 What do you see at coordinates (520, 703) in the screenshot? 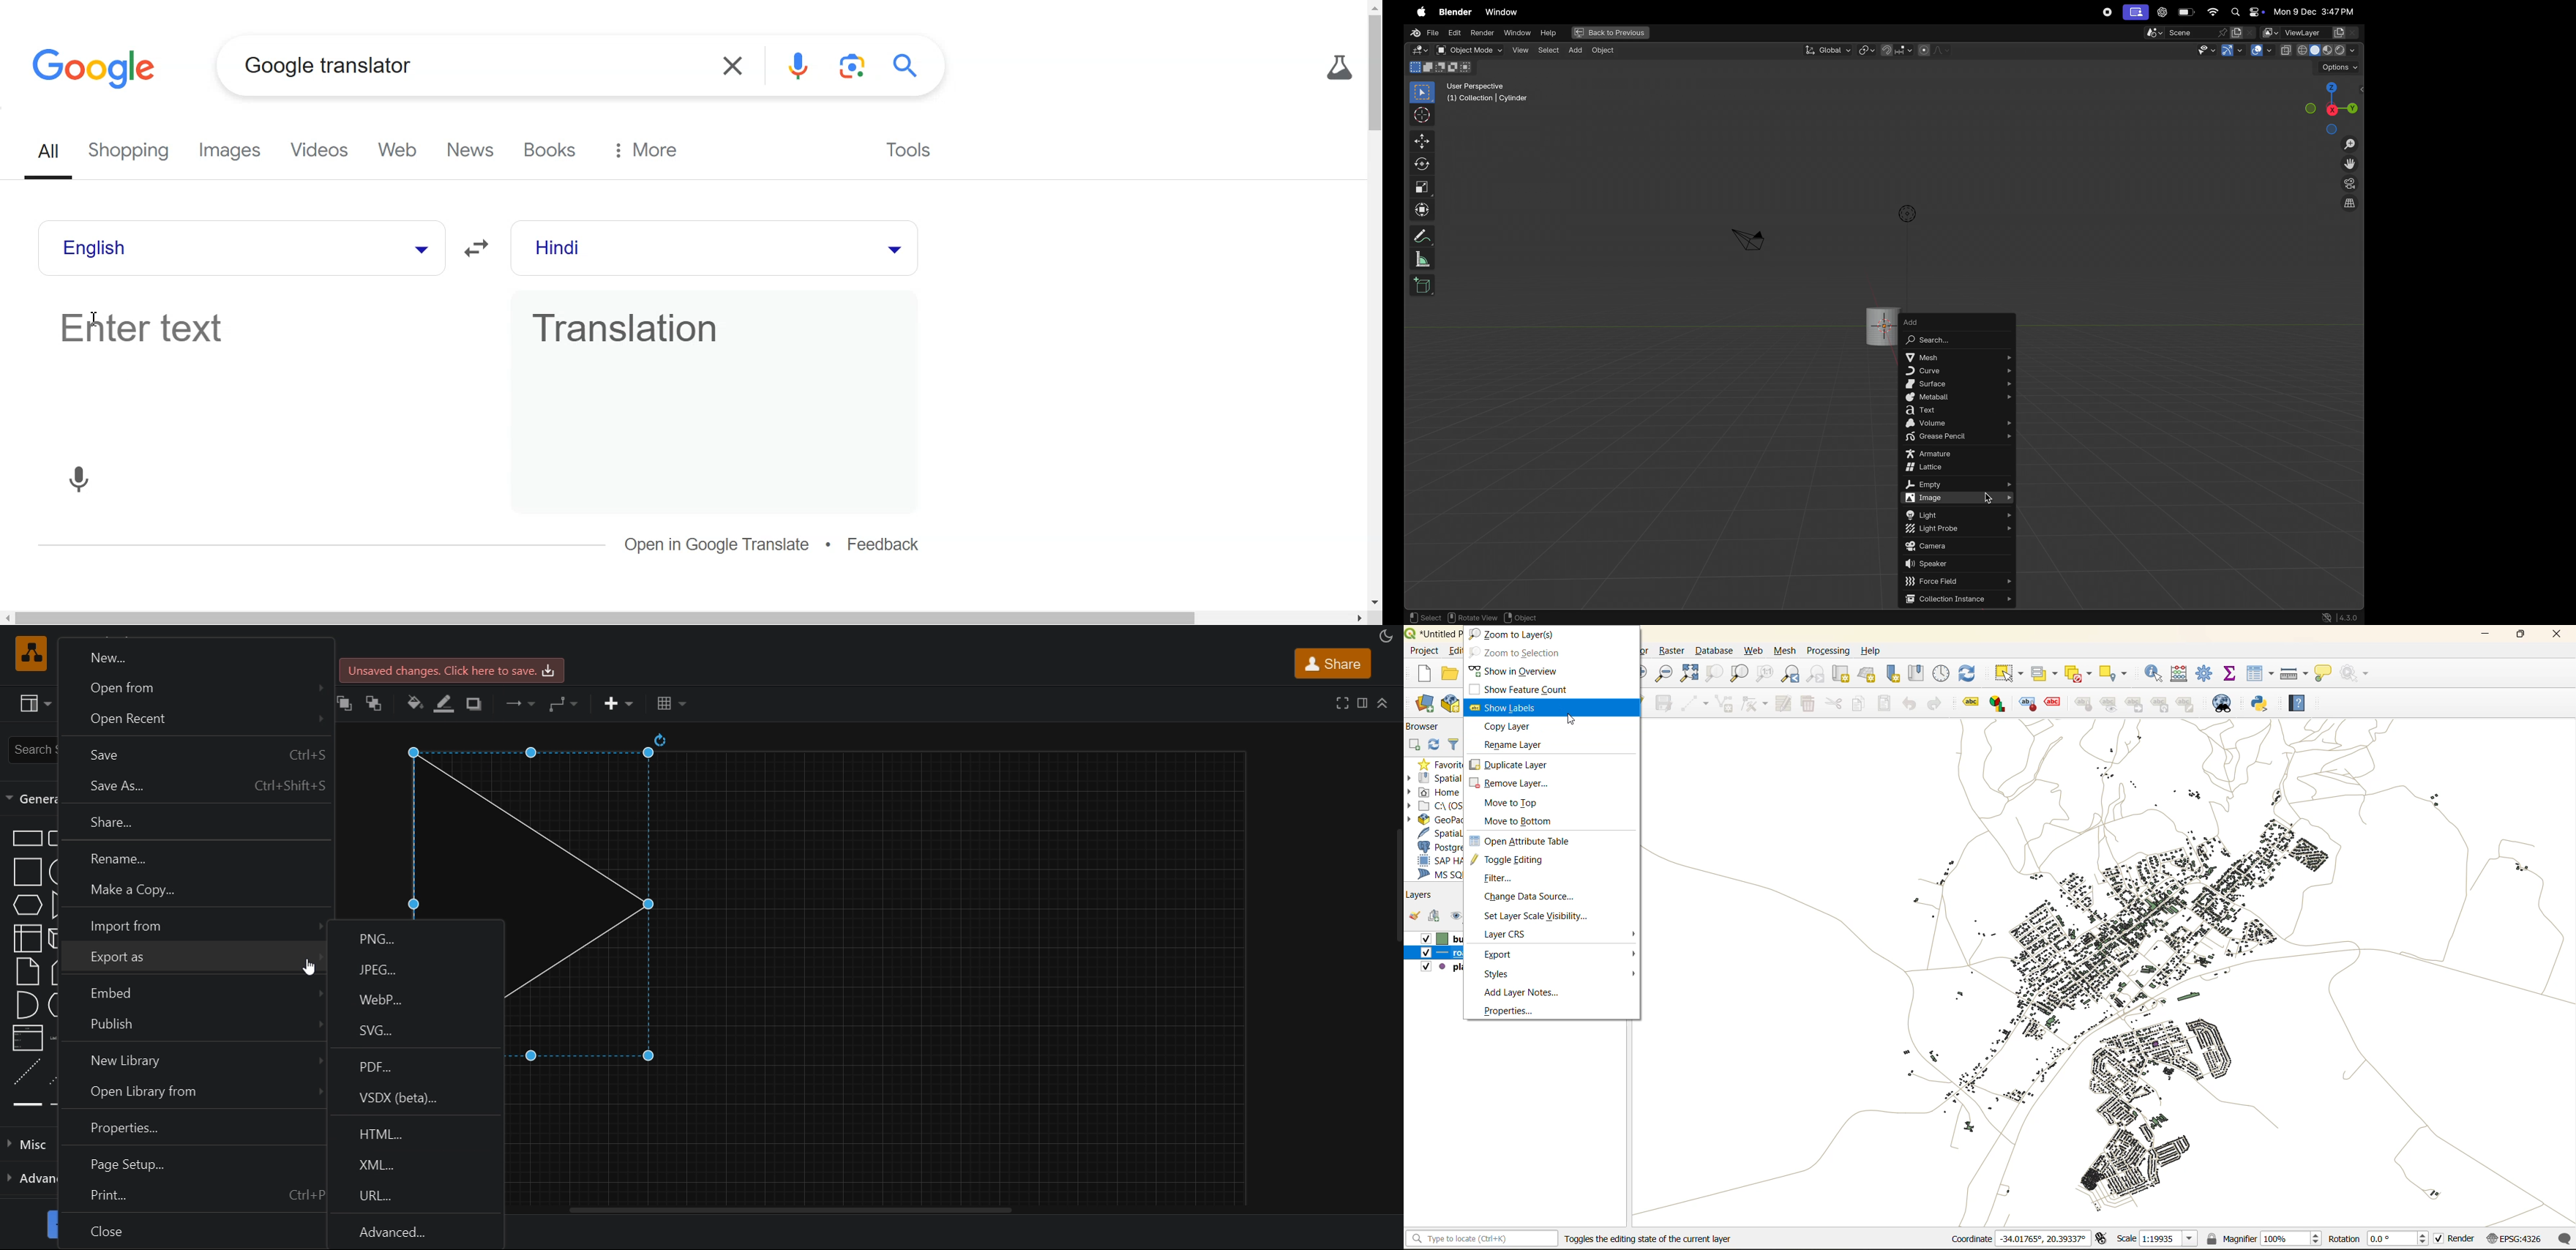
I see `connection` at bounding box center [520, 703].